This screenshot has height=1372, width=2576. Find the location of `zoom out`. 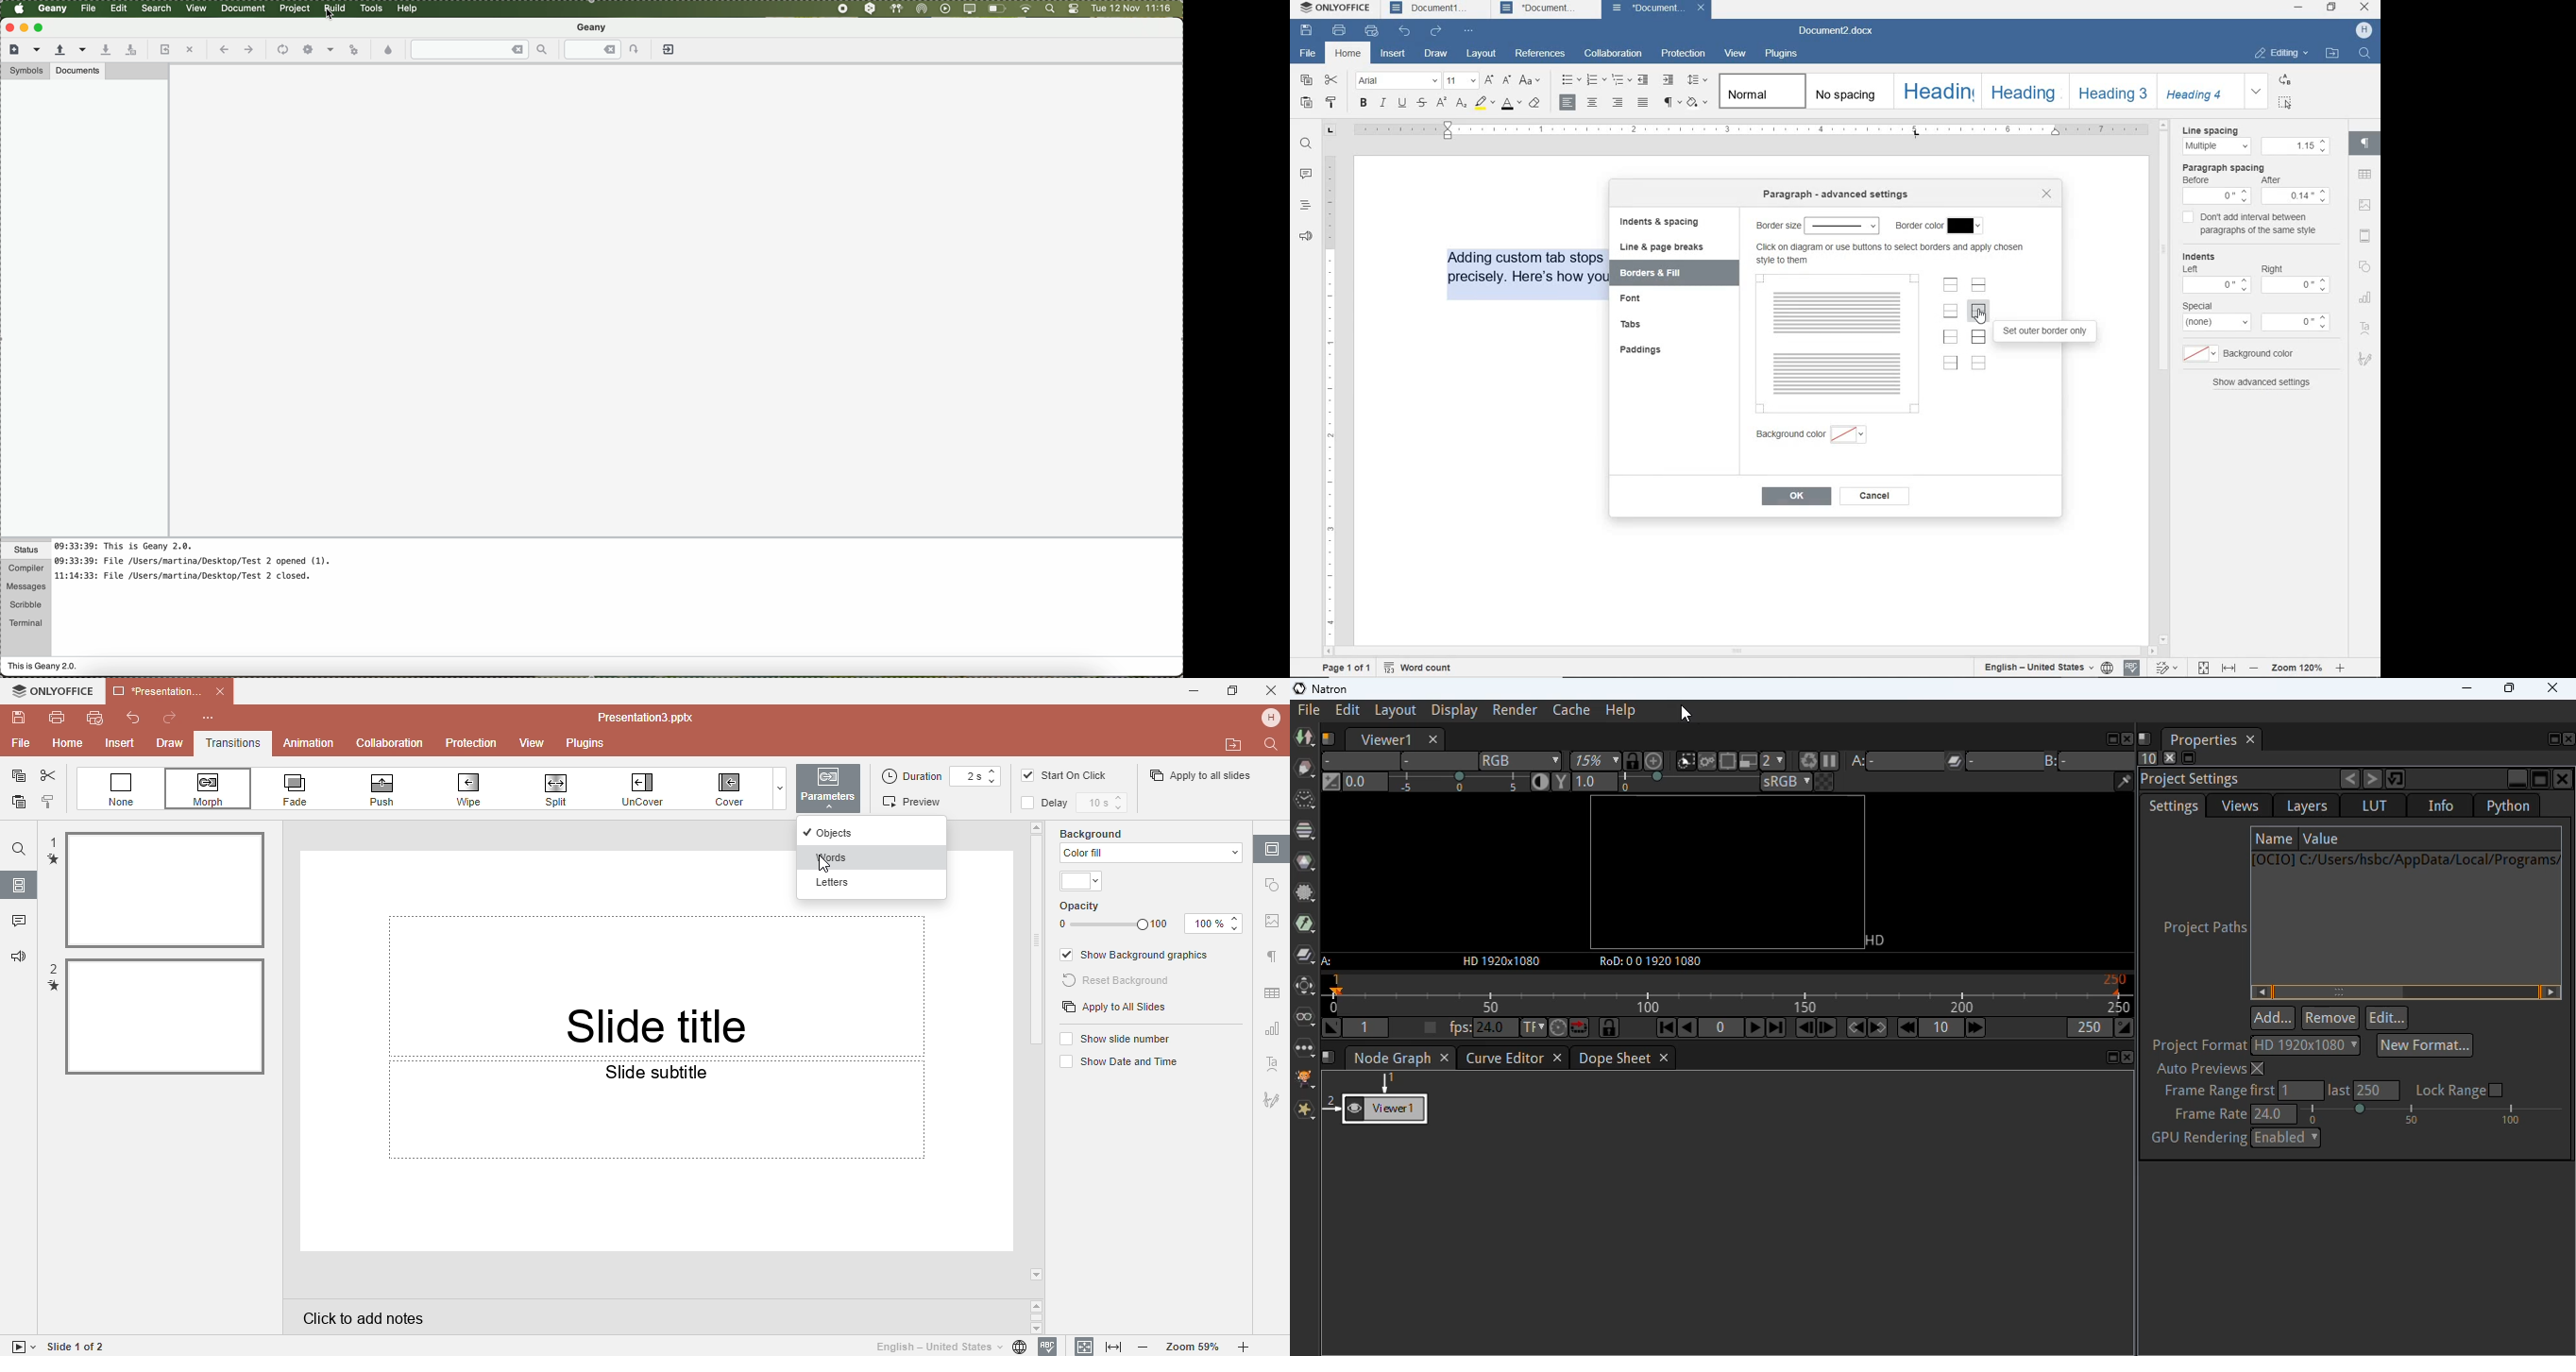

zoom out is located at coordinates (2252, 667).